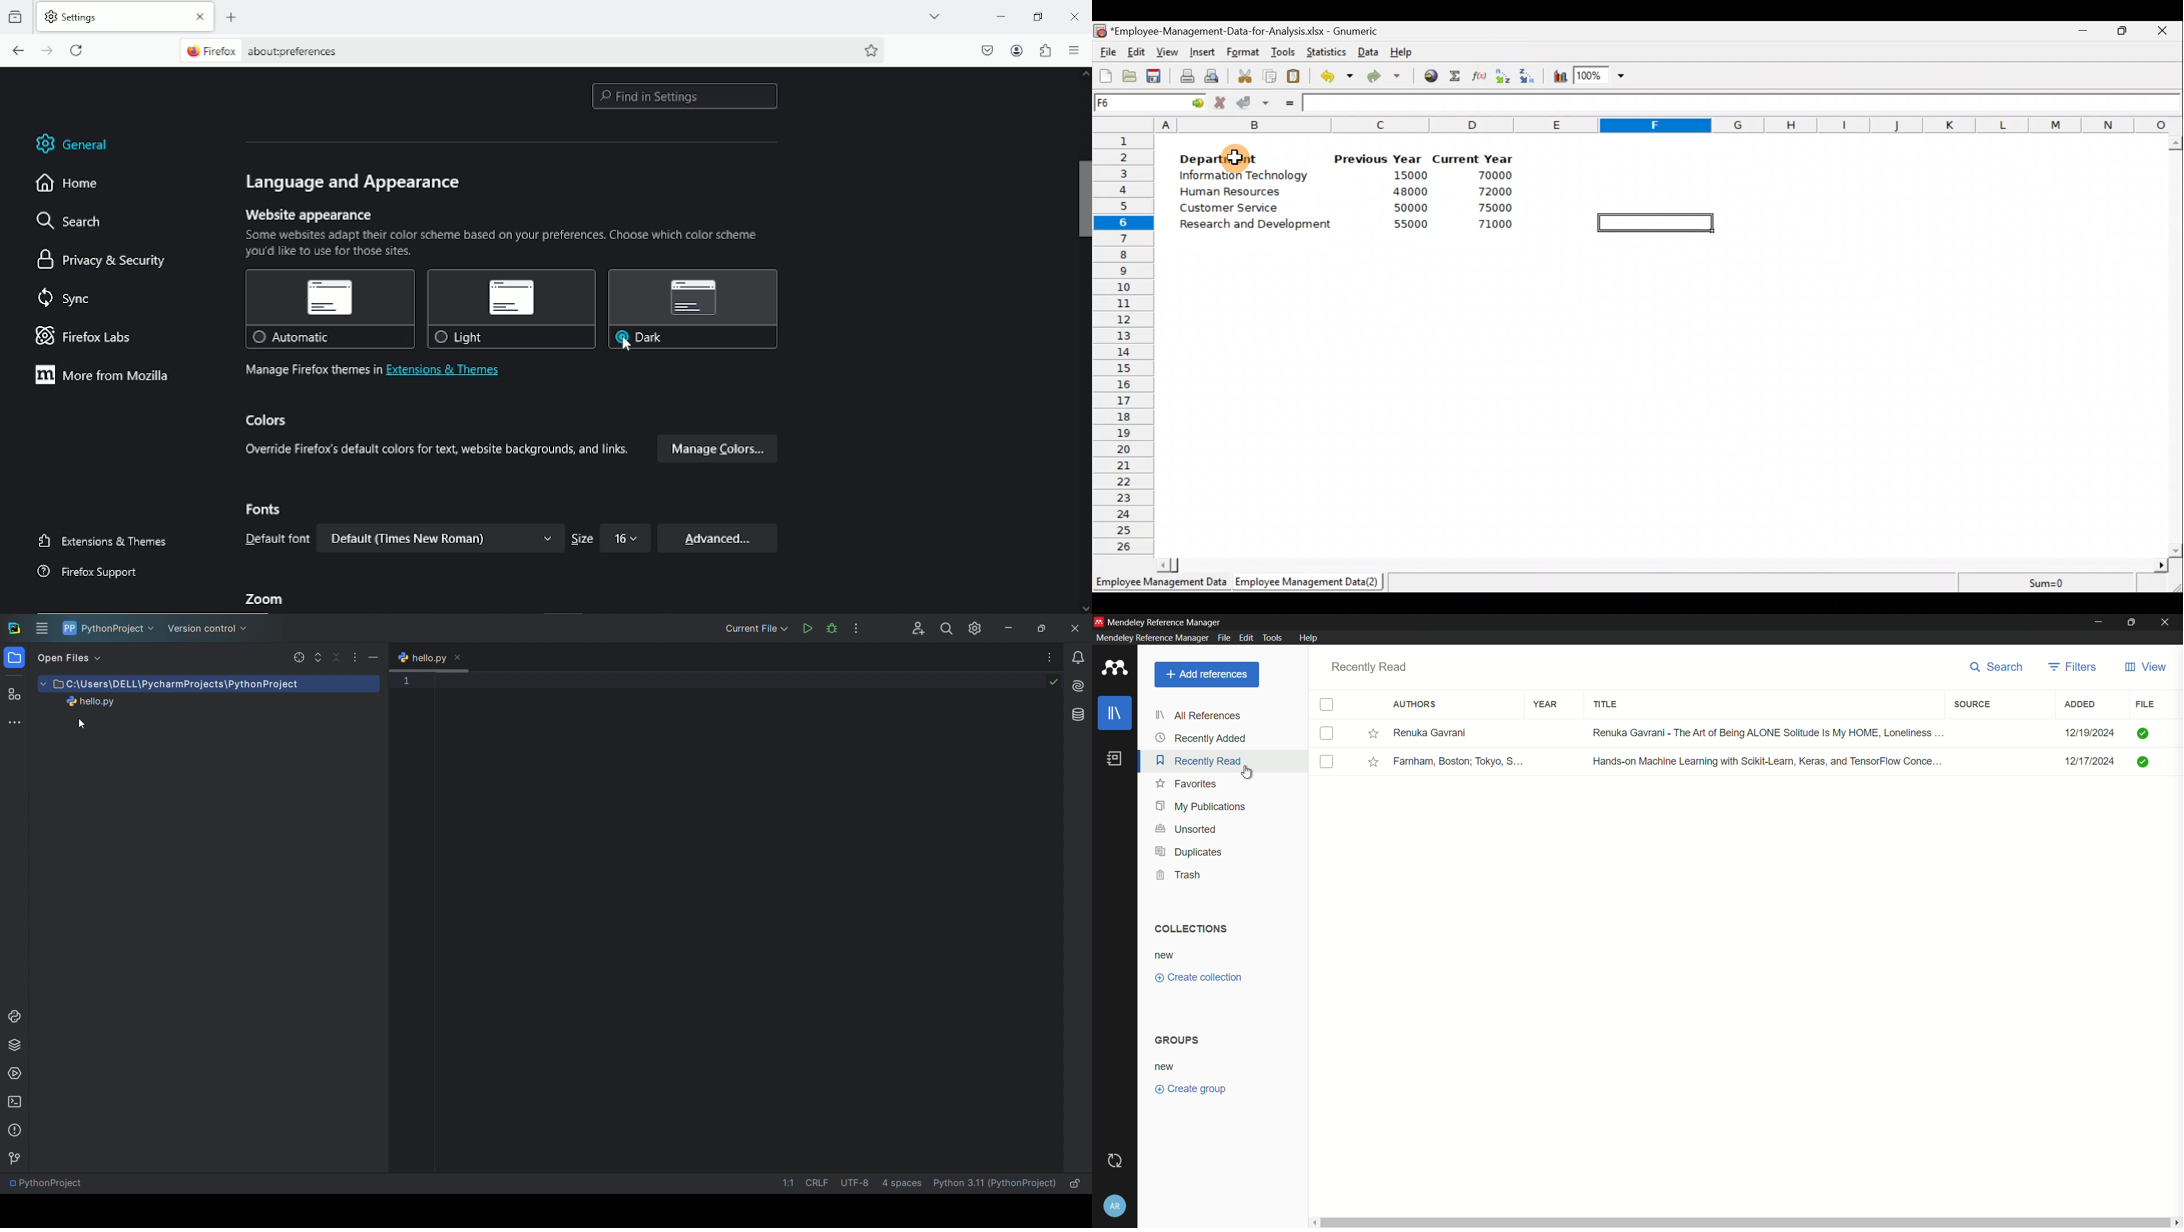 The width and height of the screenshot is (2184, 1232). I want to click on source, so click(1973, 704).